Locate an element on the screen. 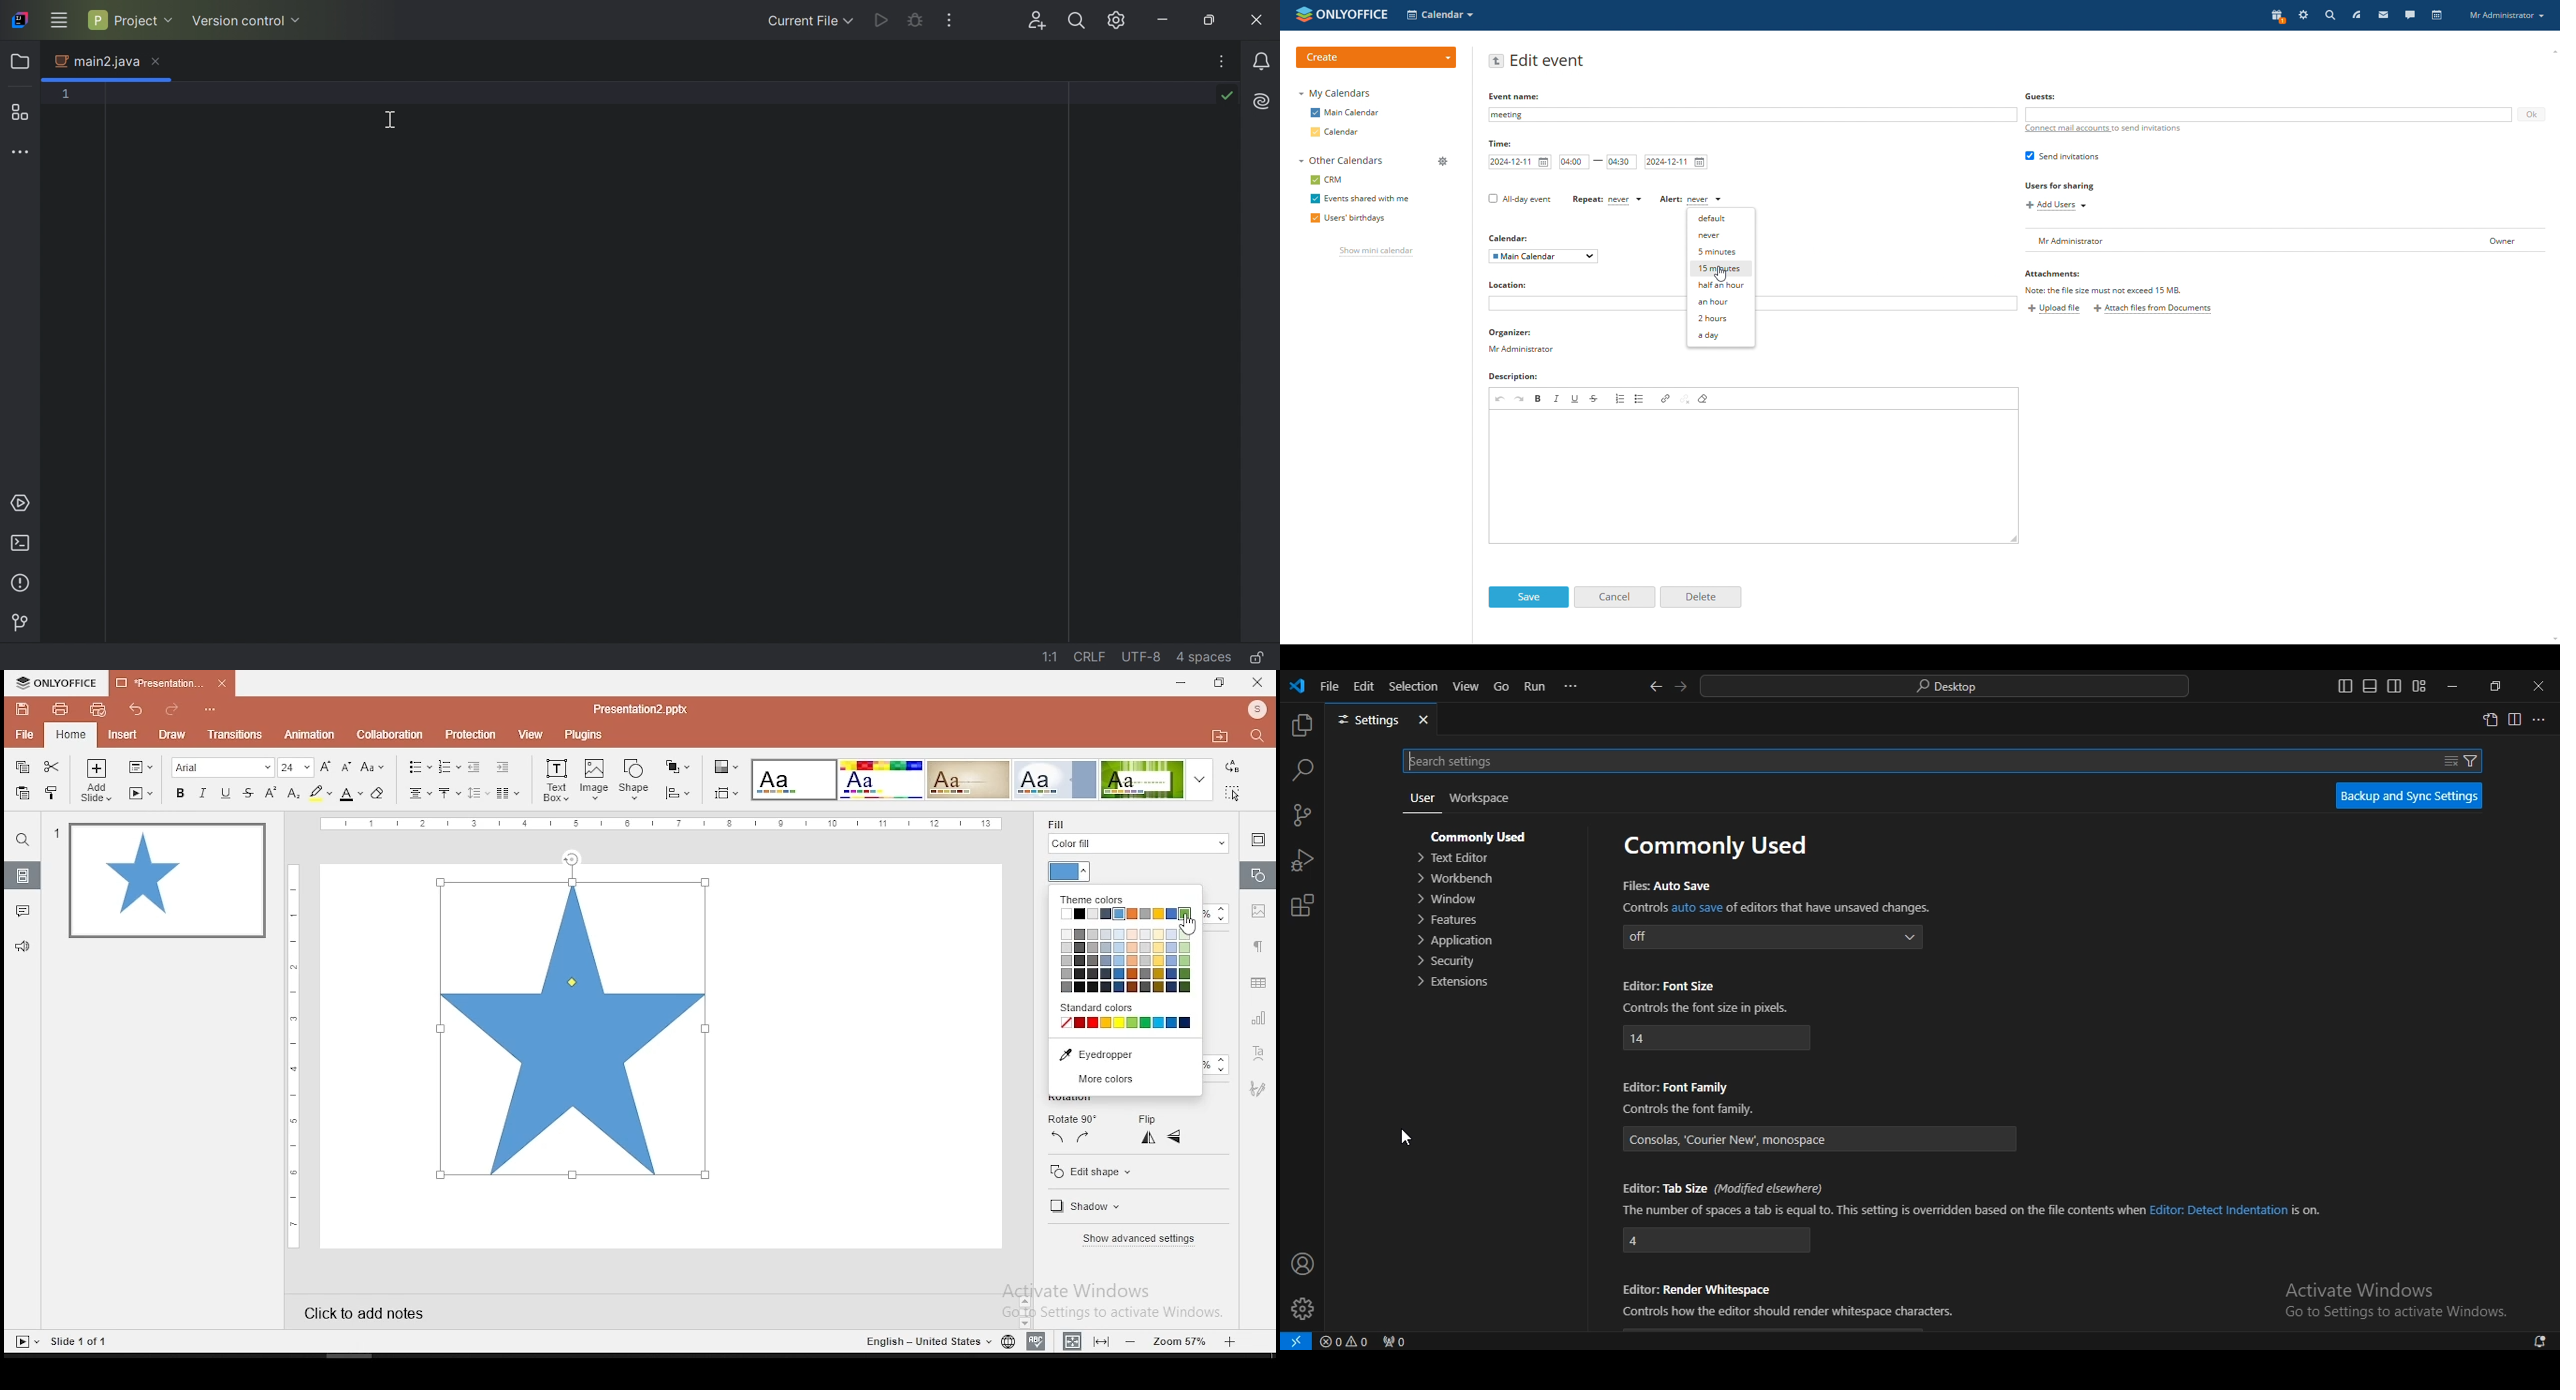  theme colors is located at coordinates (1092, 900).